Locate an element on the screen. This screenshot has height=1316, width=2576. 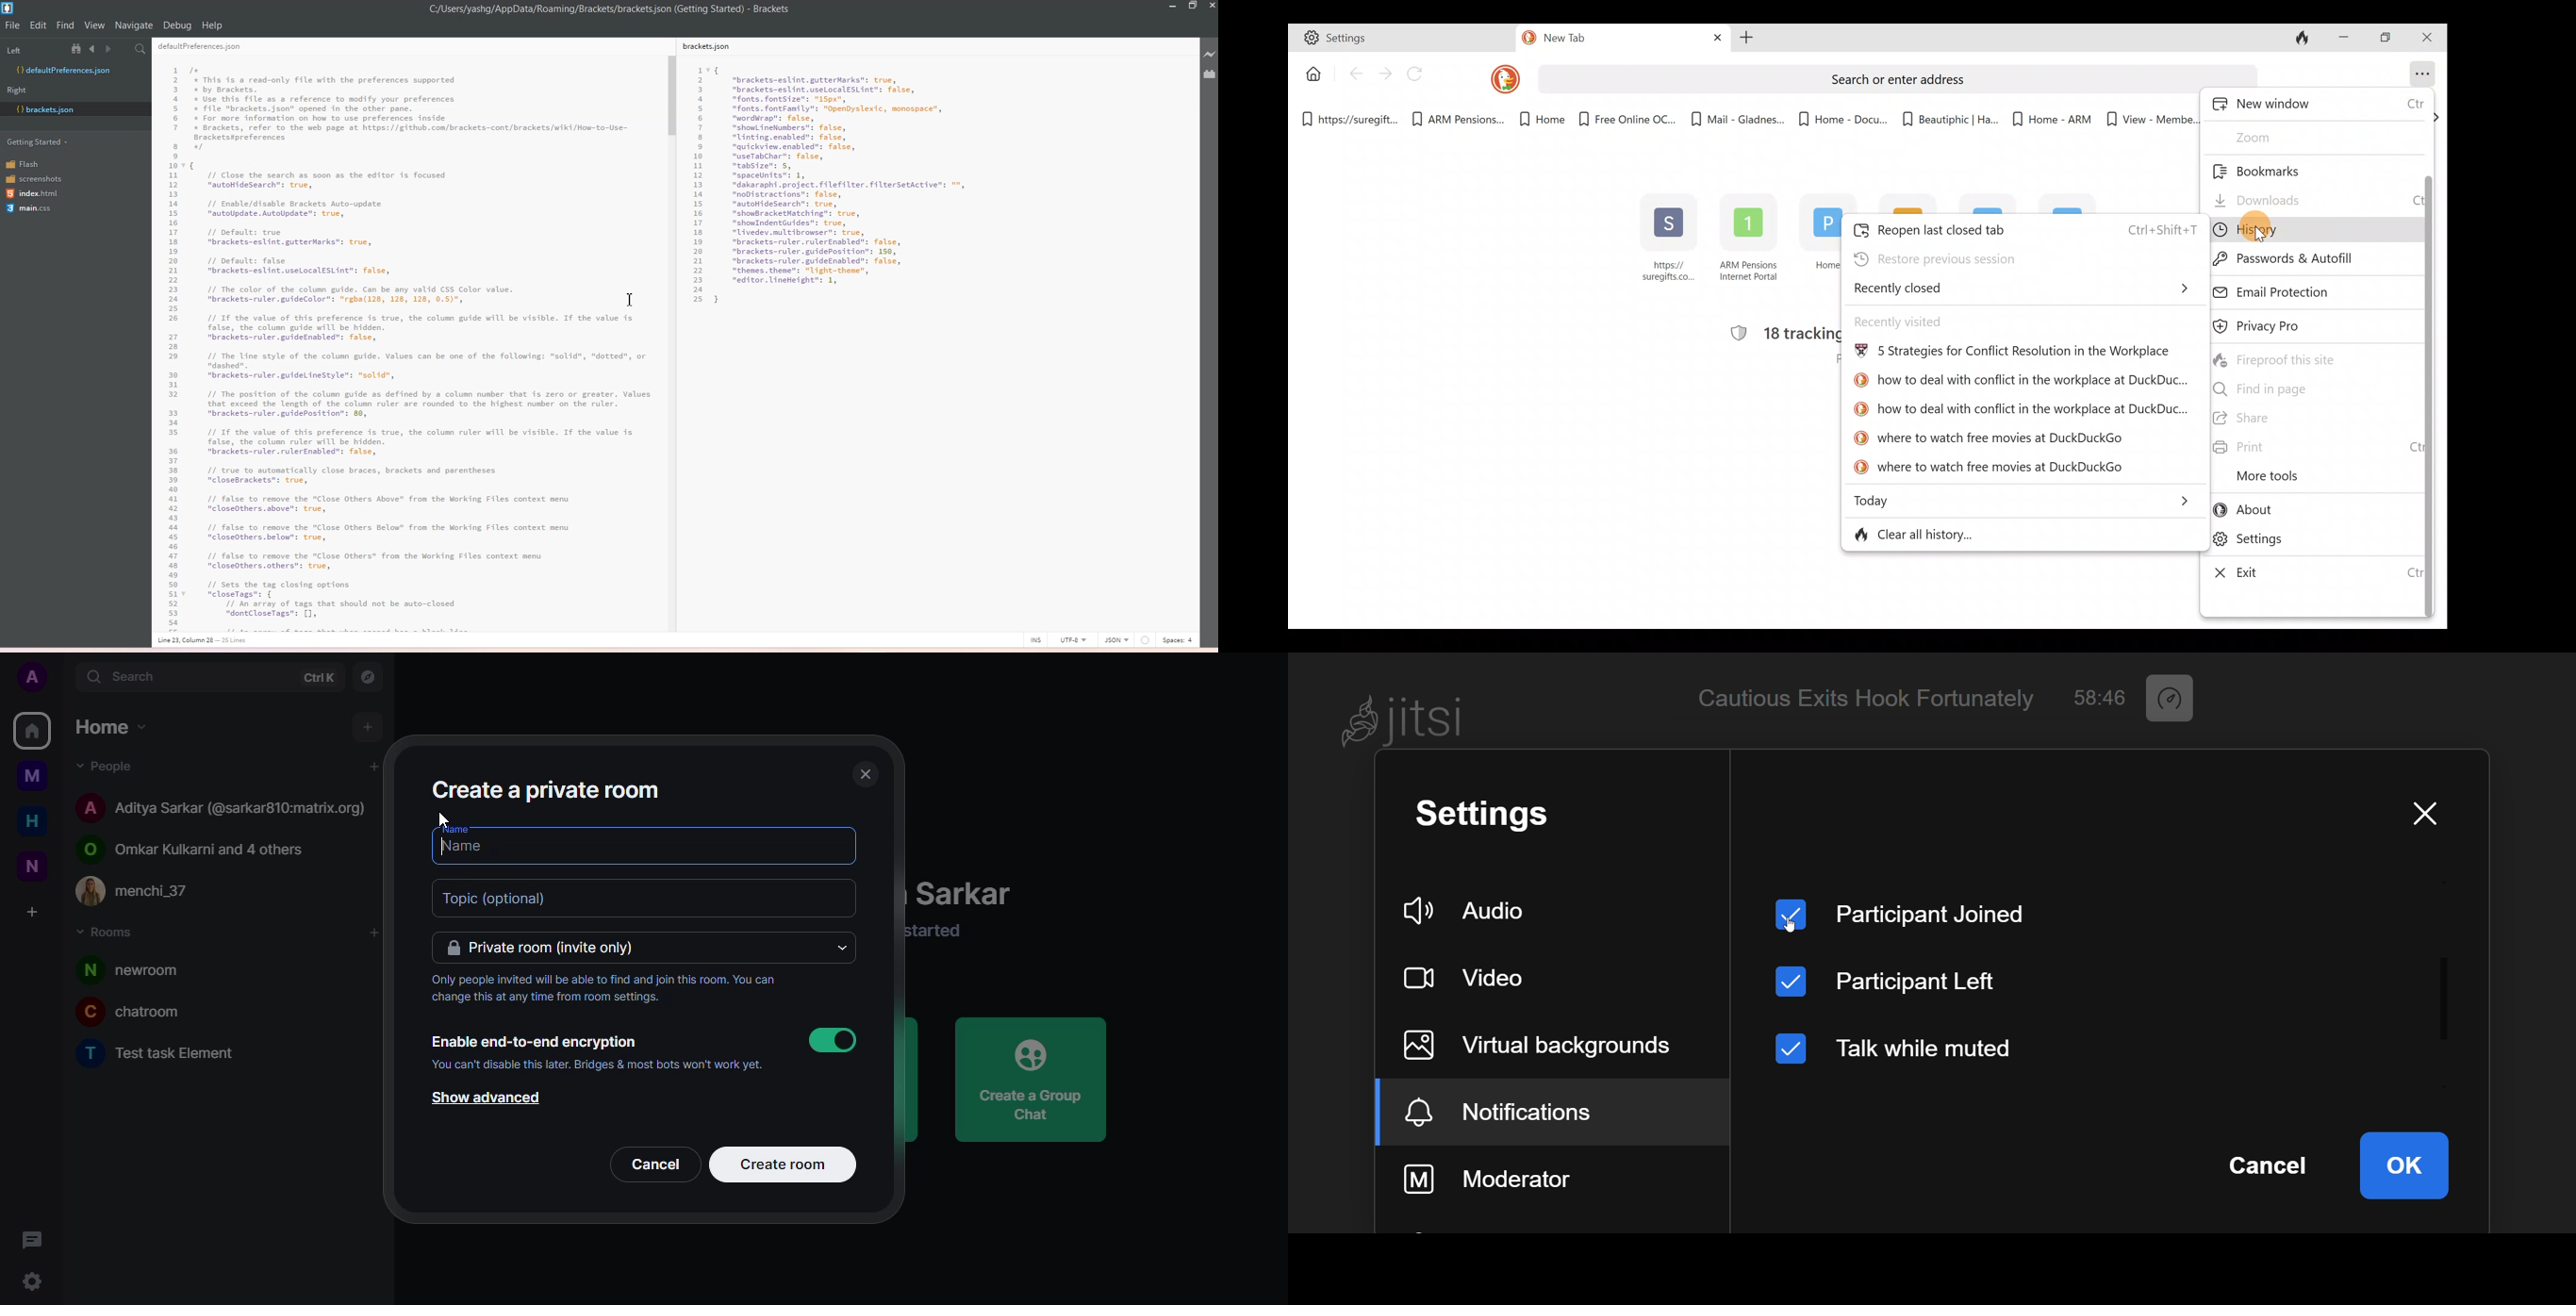
Debug is located at coordinates (177, 25).